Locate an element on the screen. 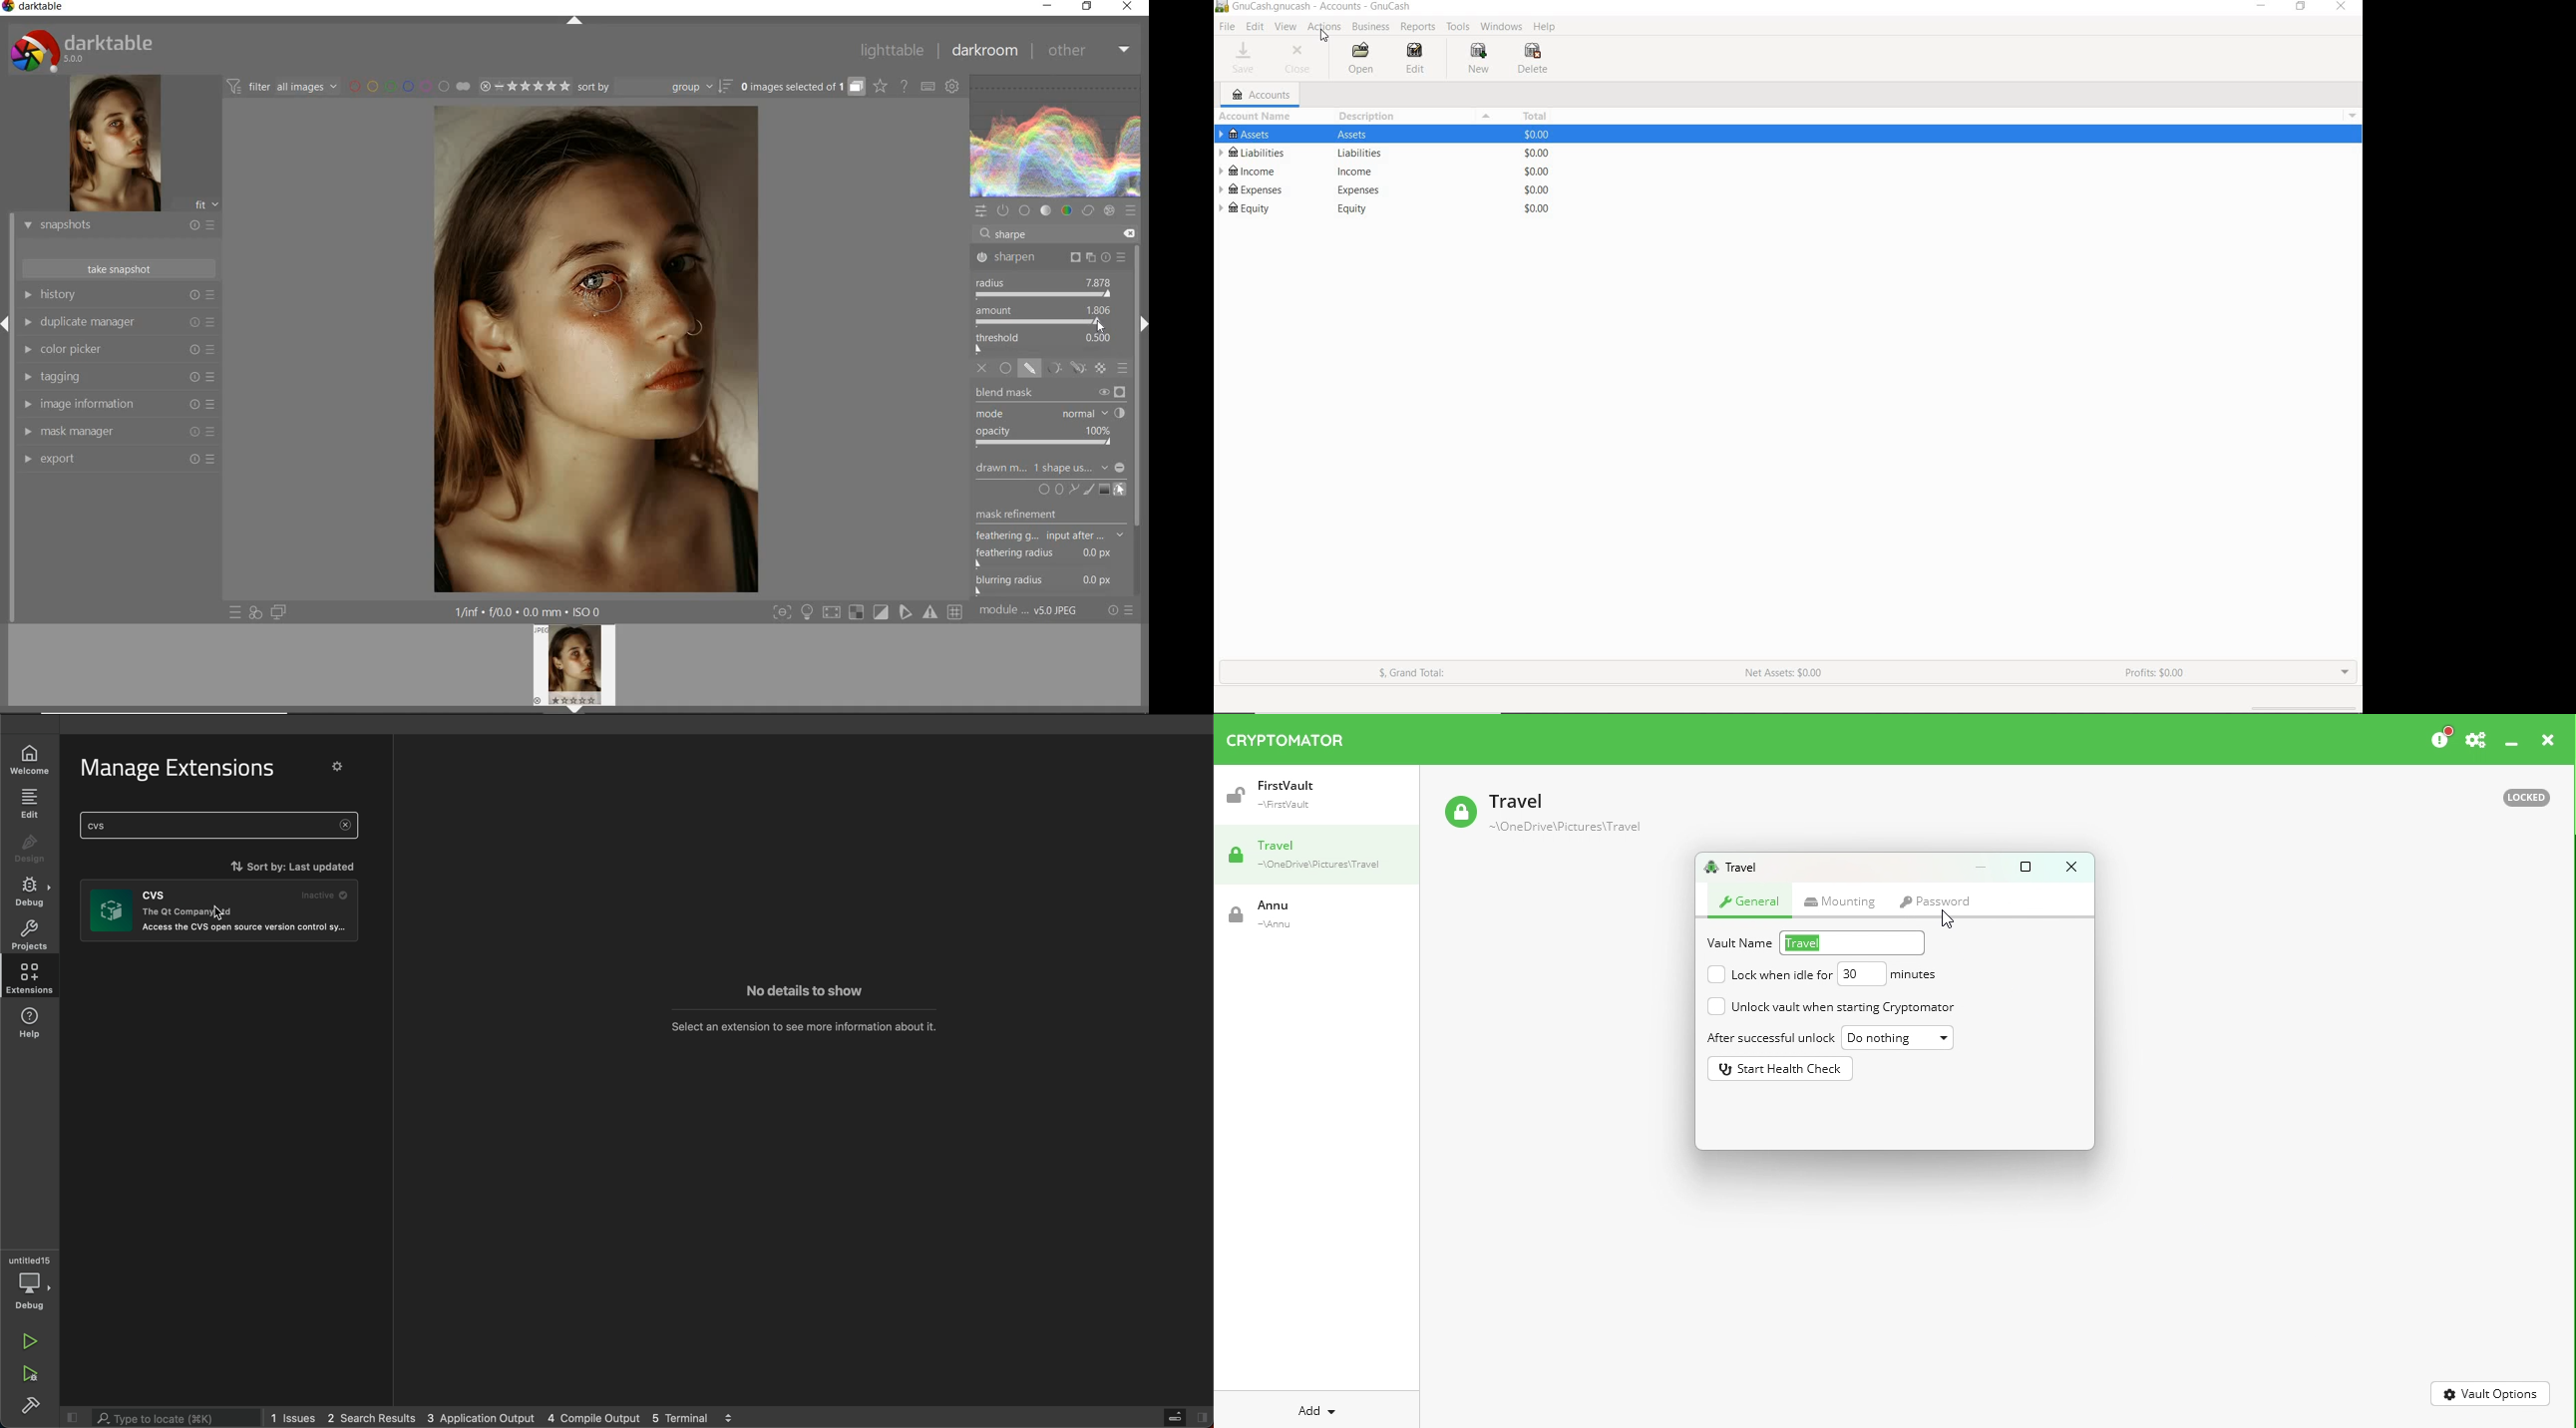 The image size is (2576, 1428). amount is located at coordinates (1043, 317).